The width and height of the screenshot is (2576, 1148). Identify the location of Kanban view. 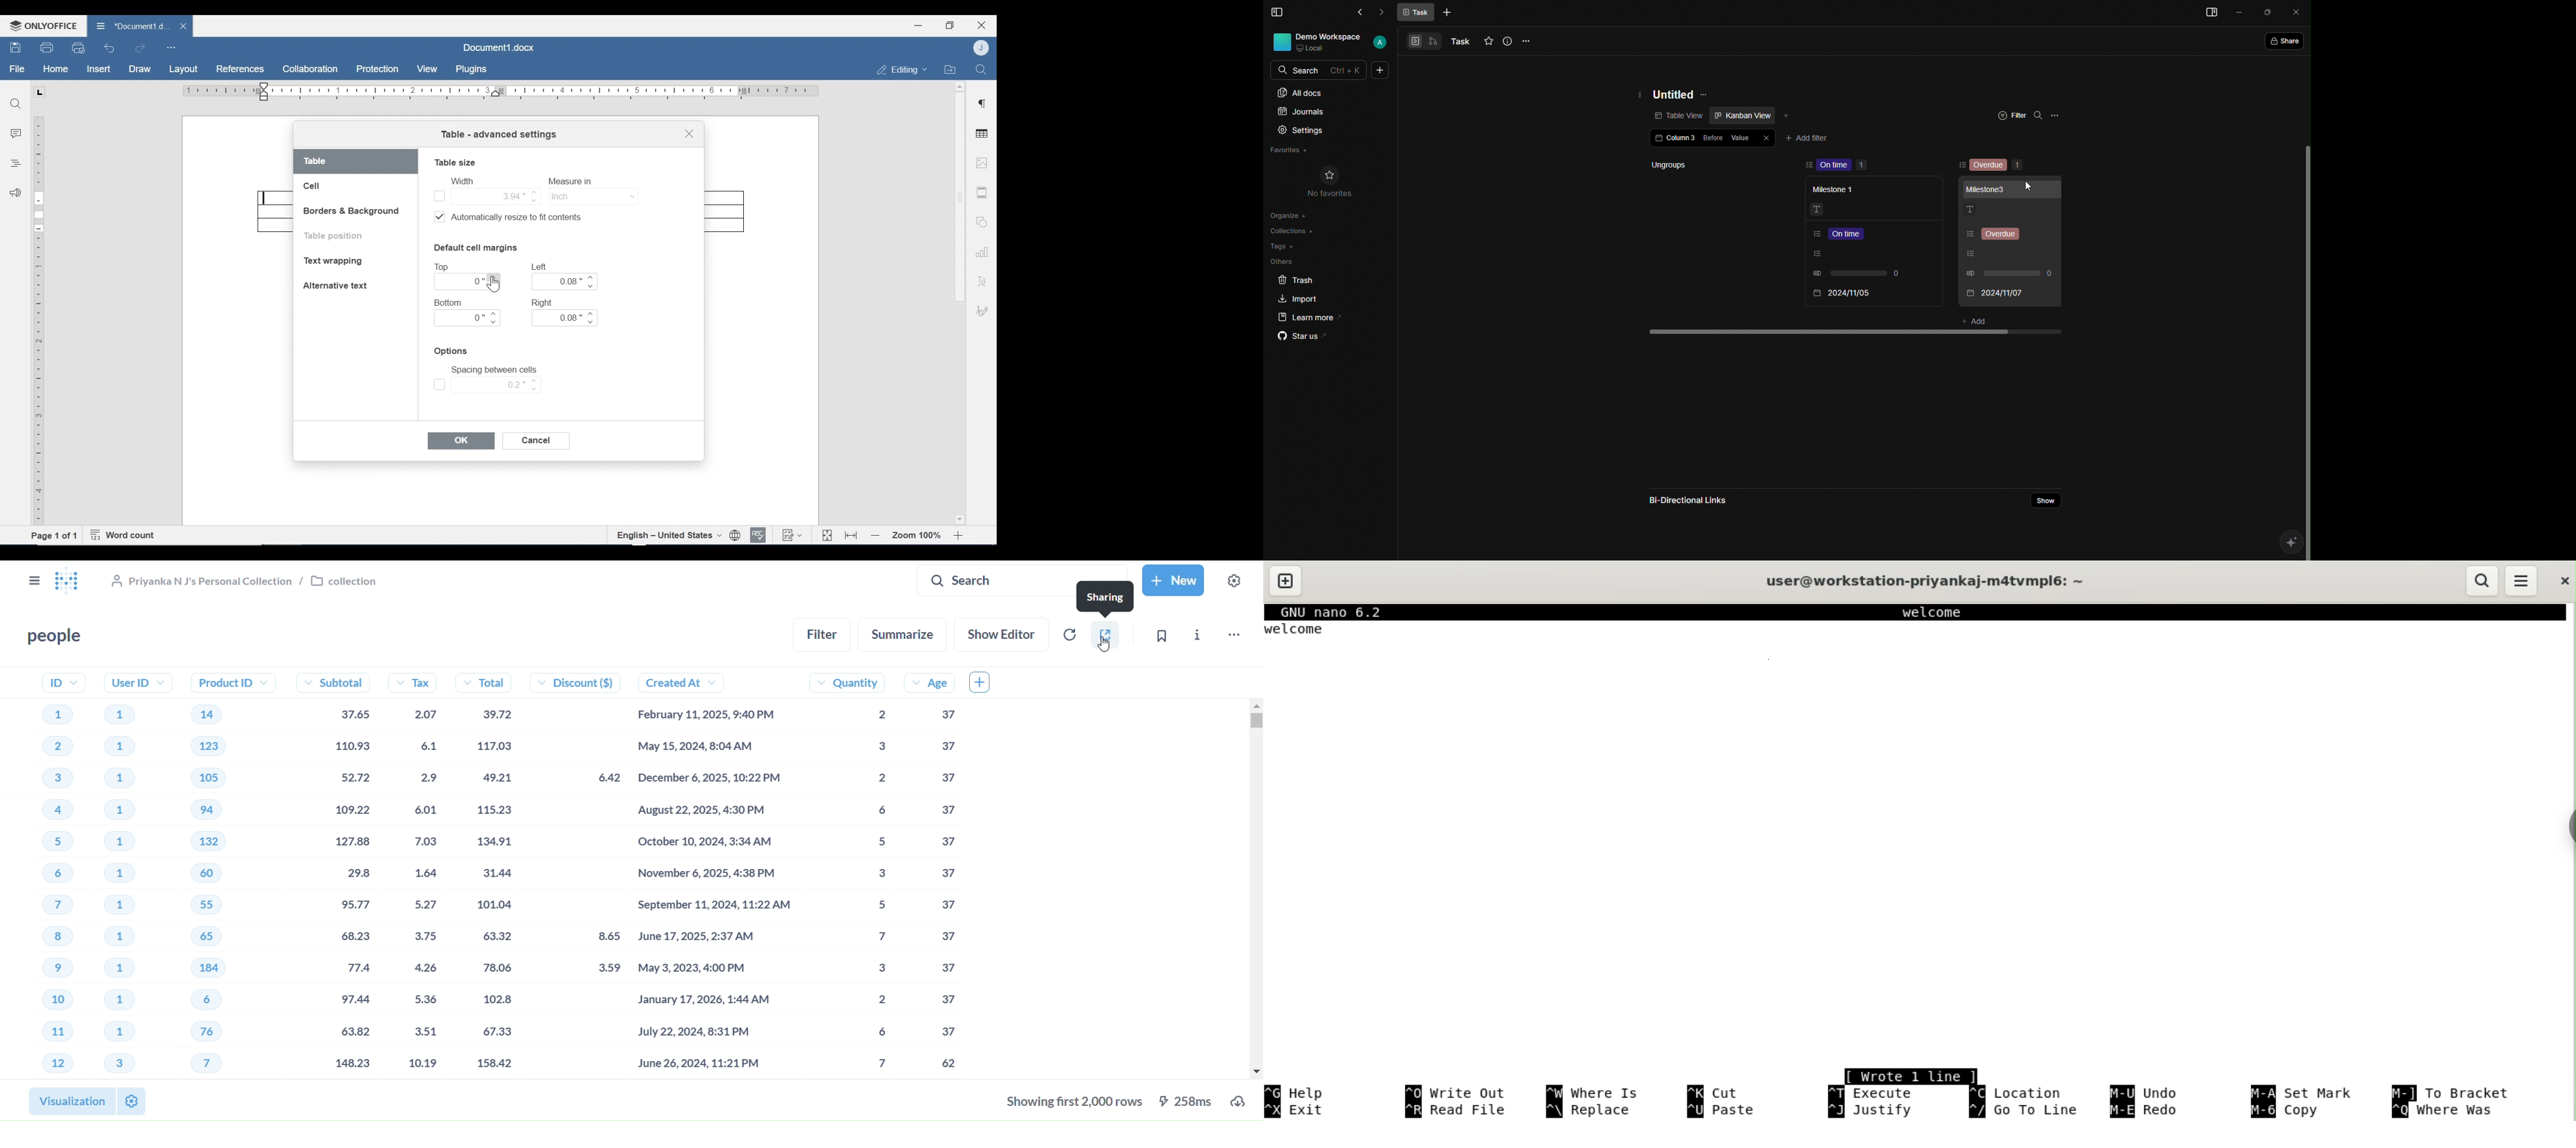
(1741, 115).